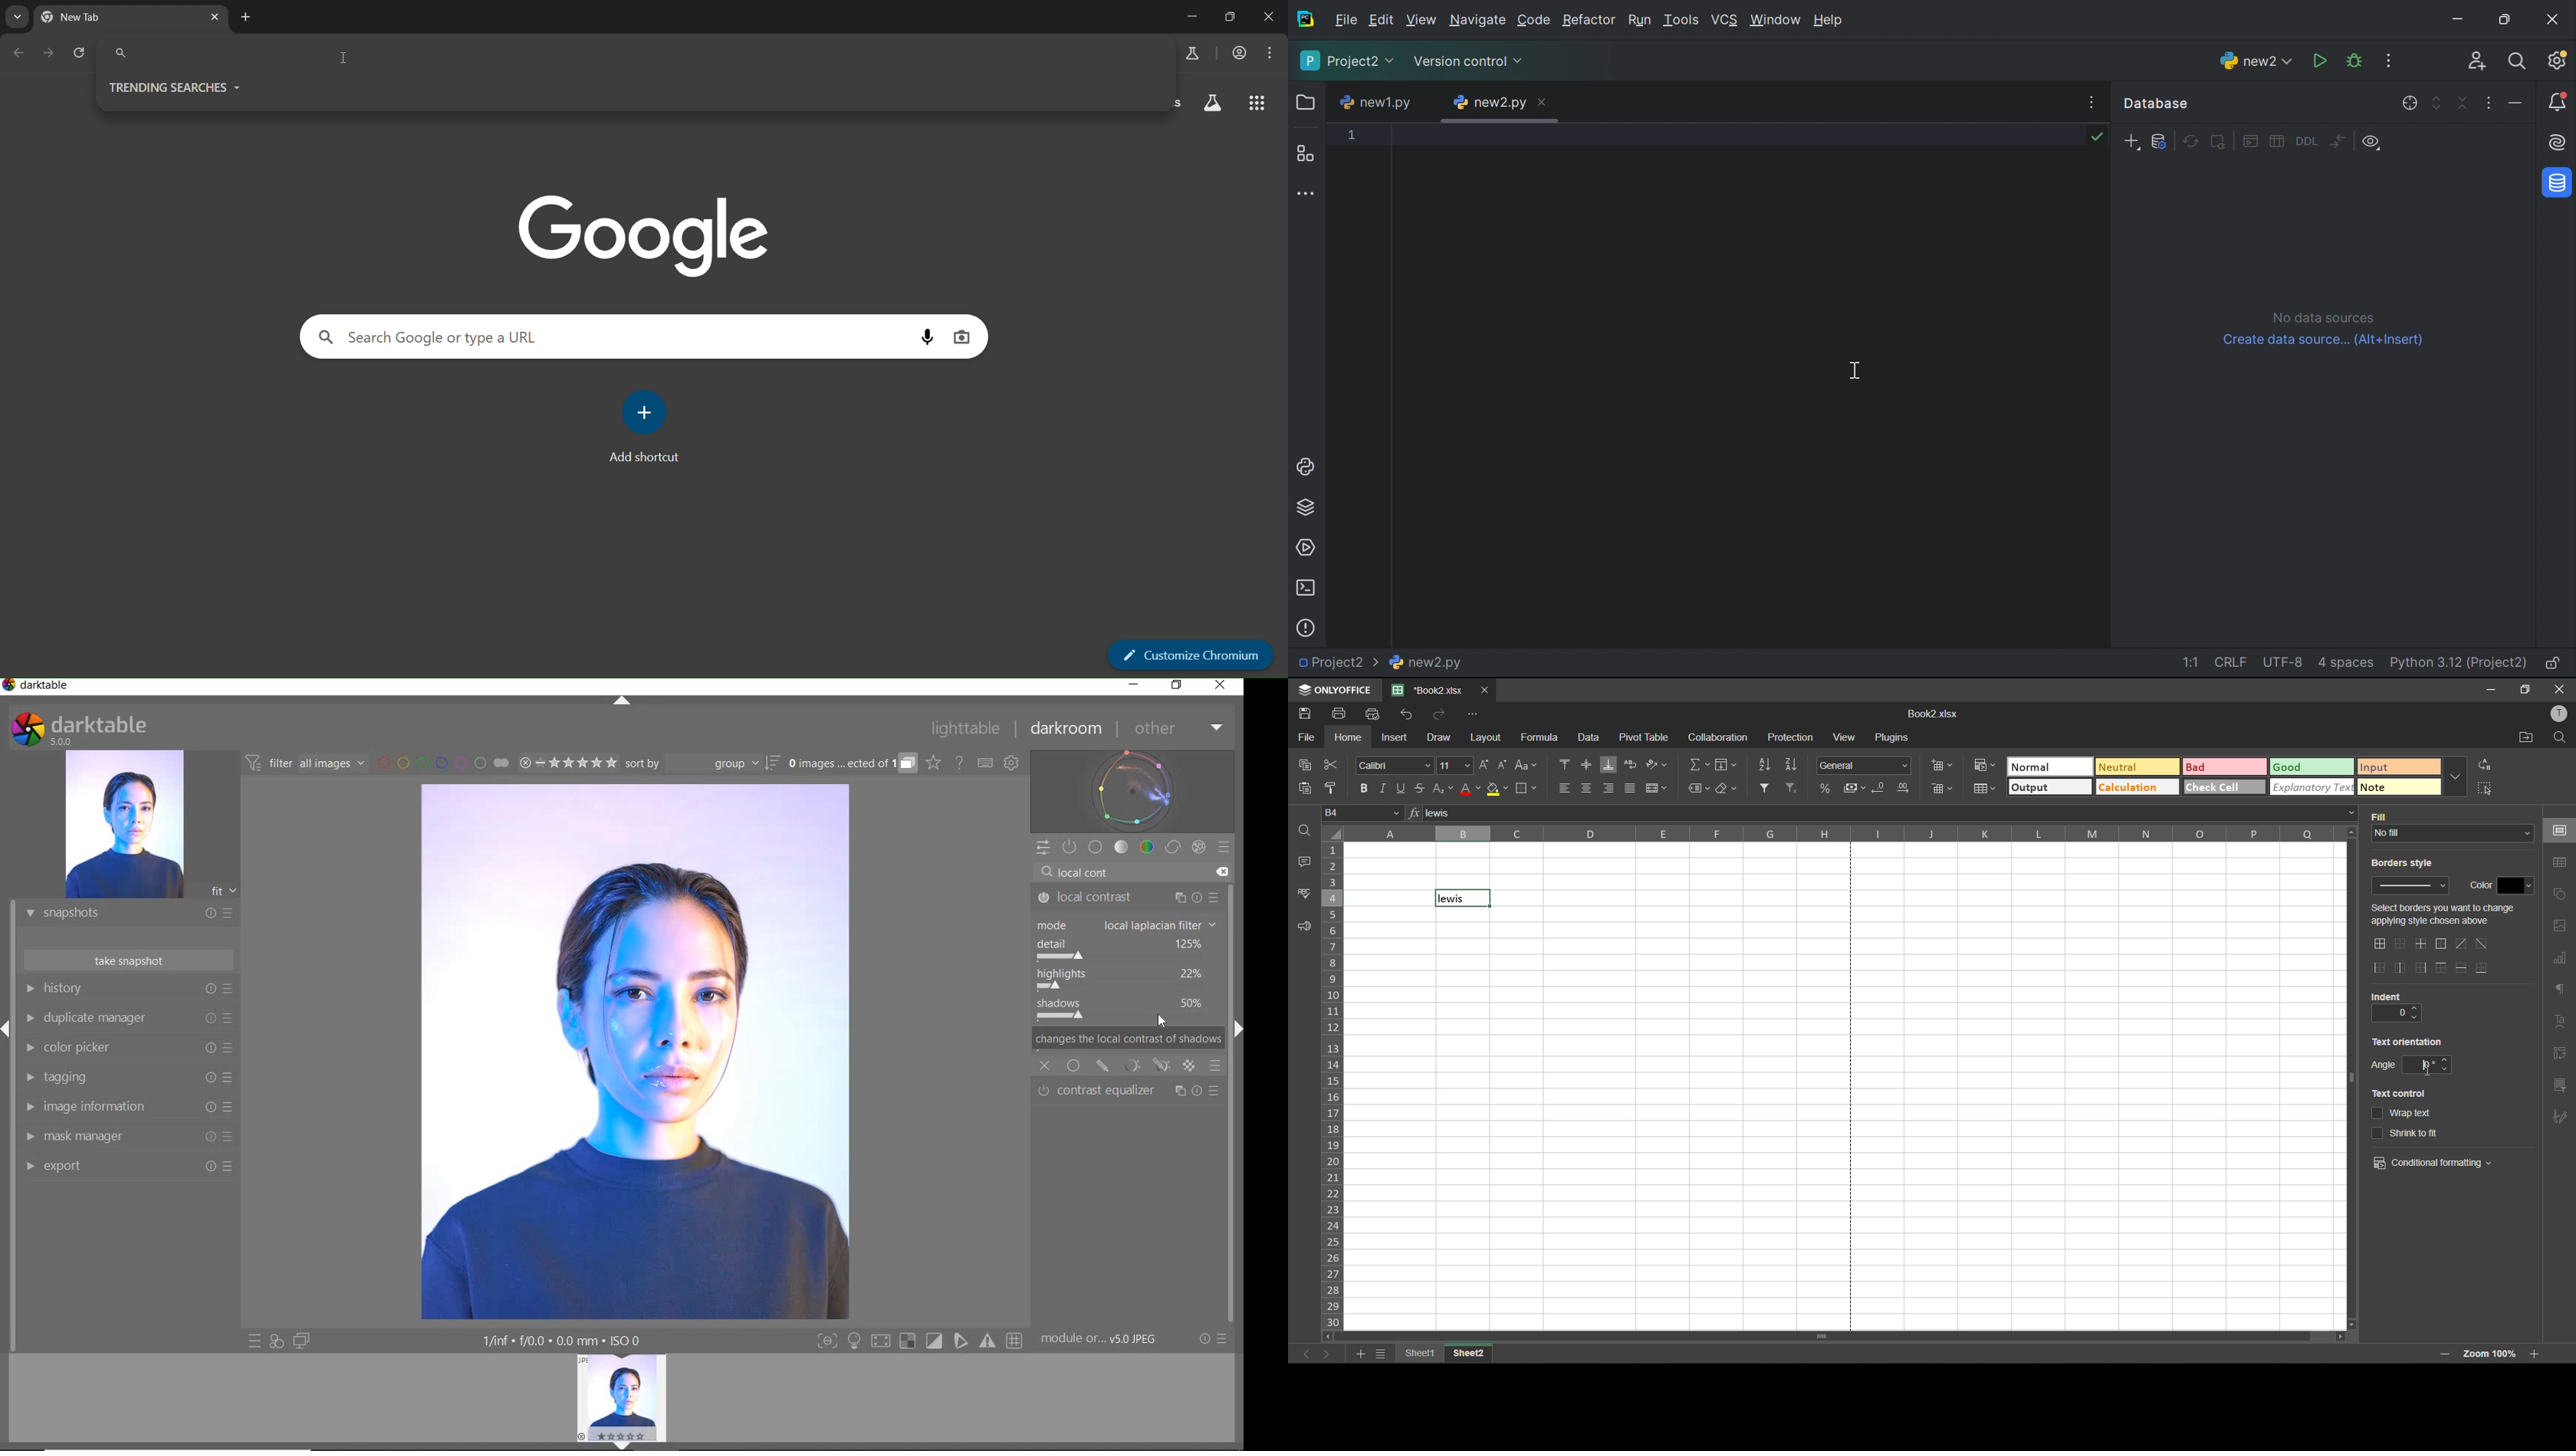 The height and width of the screenshot is (1456, 2576). What do you see at coordinates (639, 459) in the screenshot?
I see `Add shortcut` at bounding box center [639, 459].